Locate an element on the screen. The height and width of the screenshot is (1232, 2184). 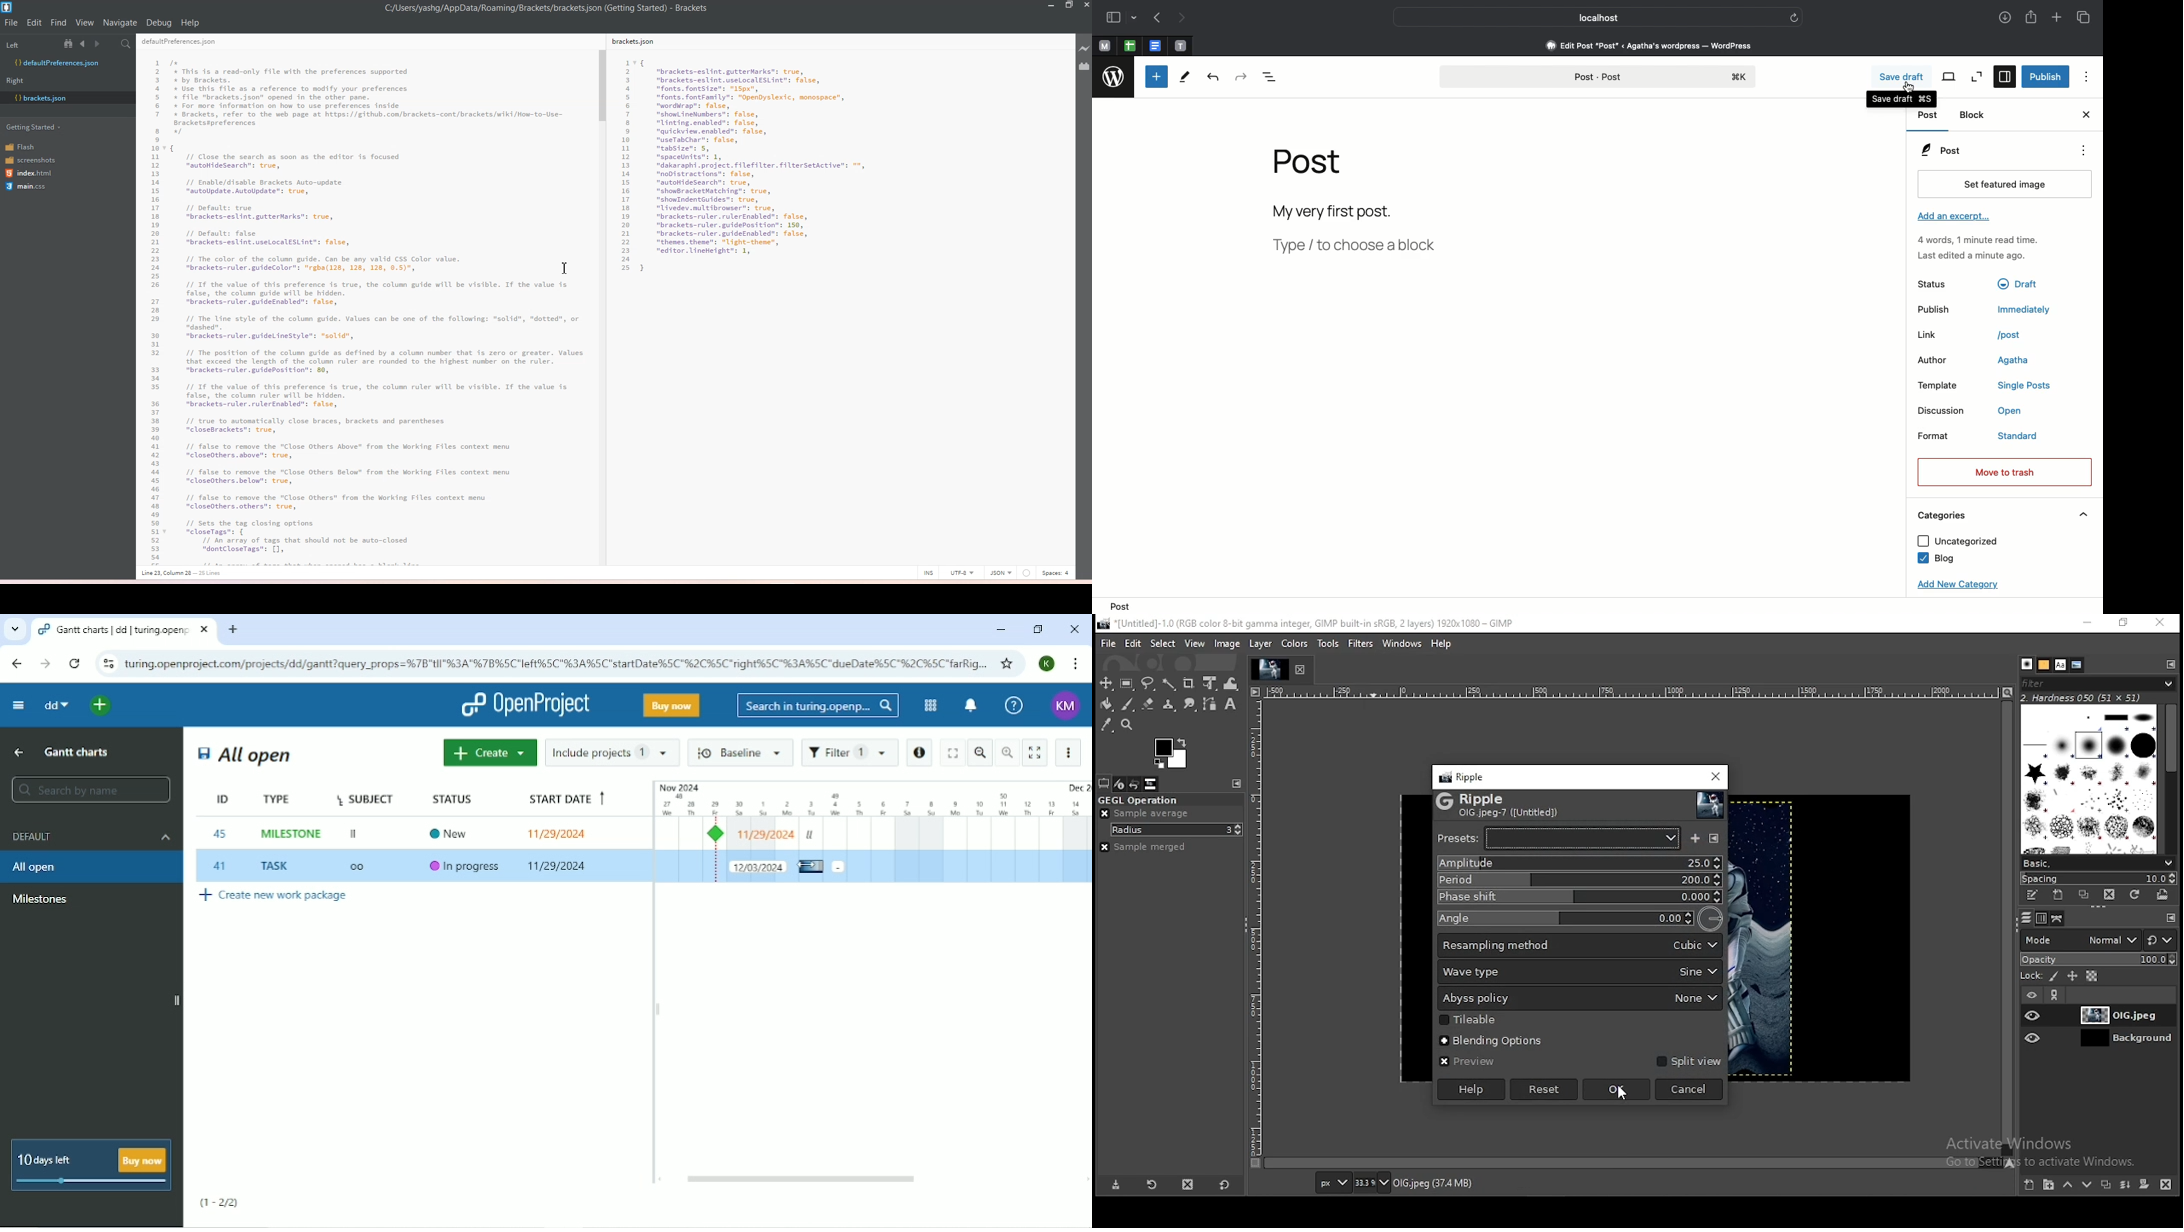
tileable is located at coordinates (1477, 1020).